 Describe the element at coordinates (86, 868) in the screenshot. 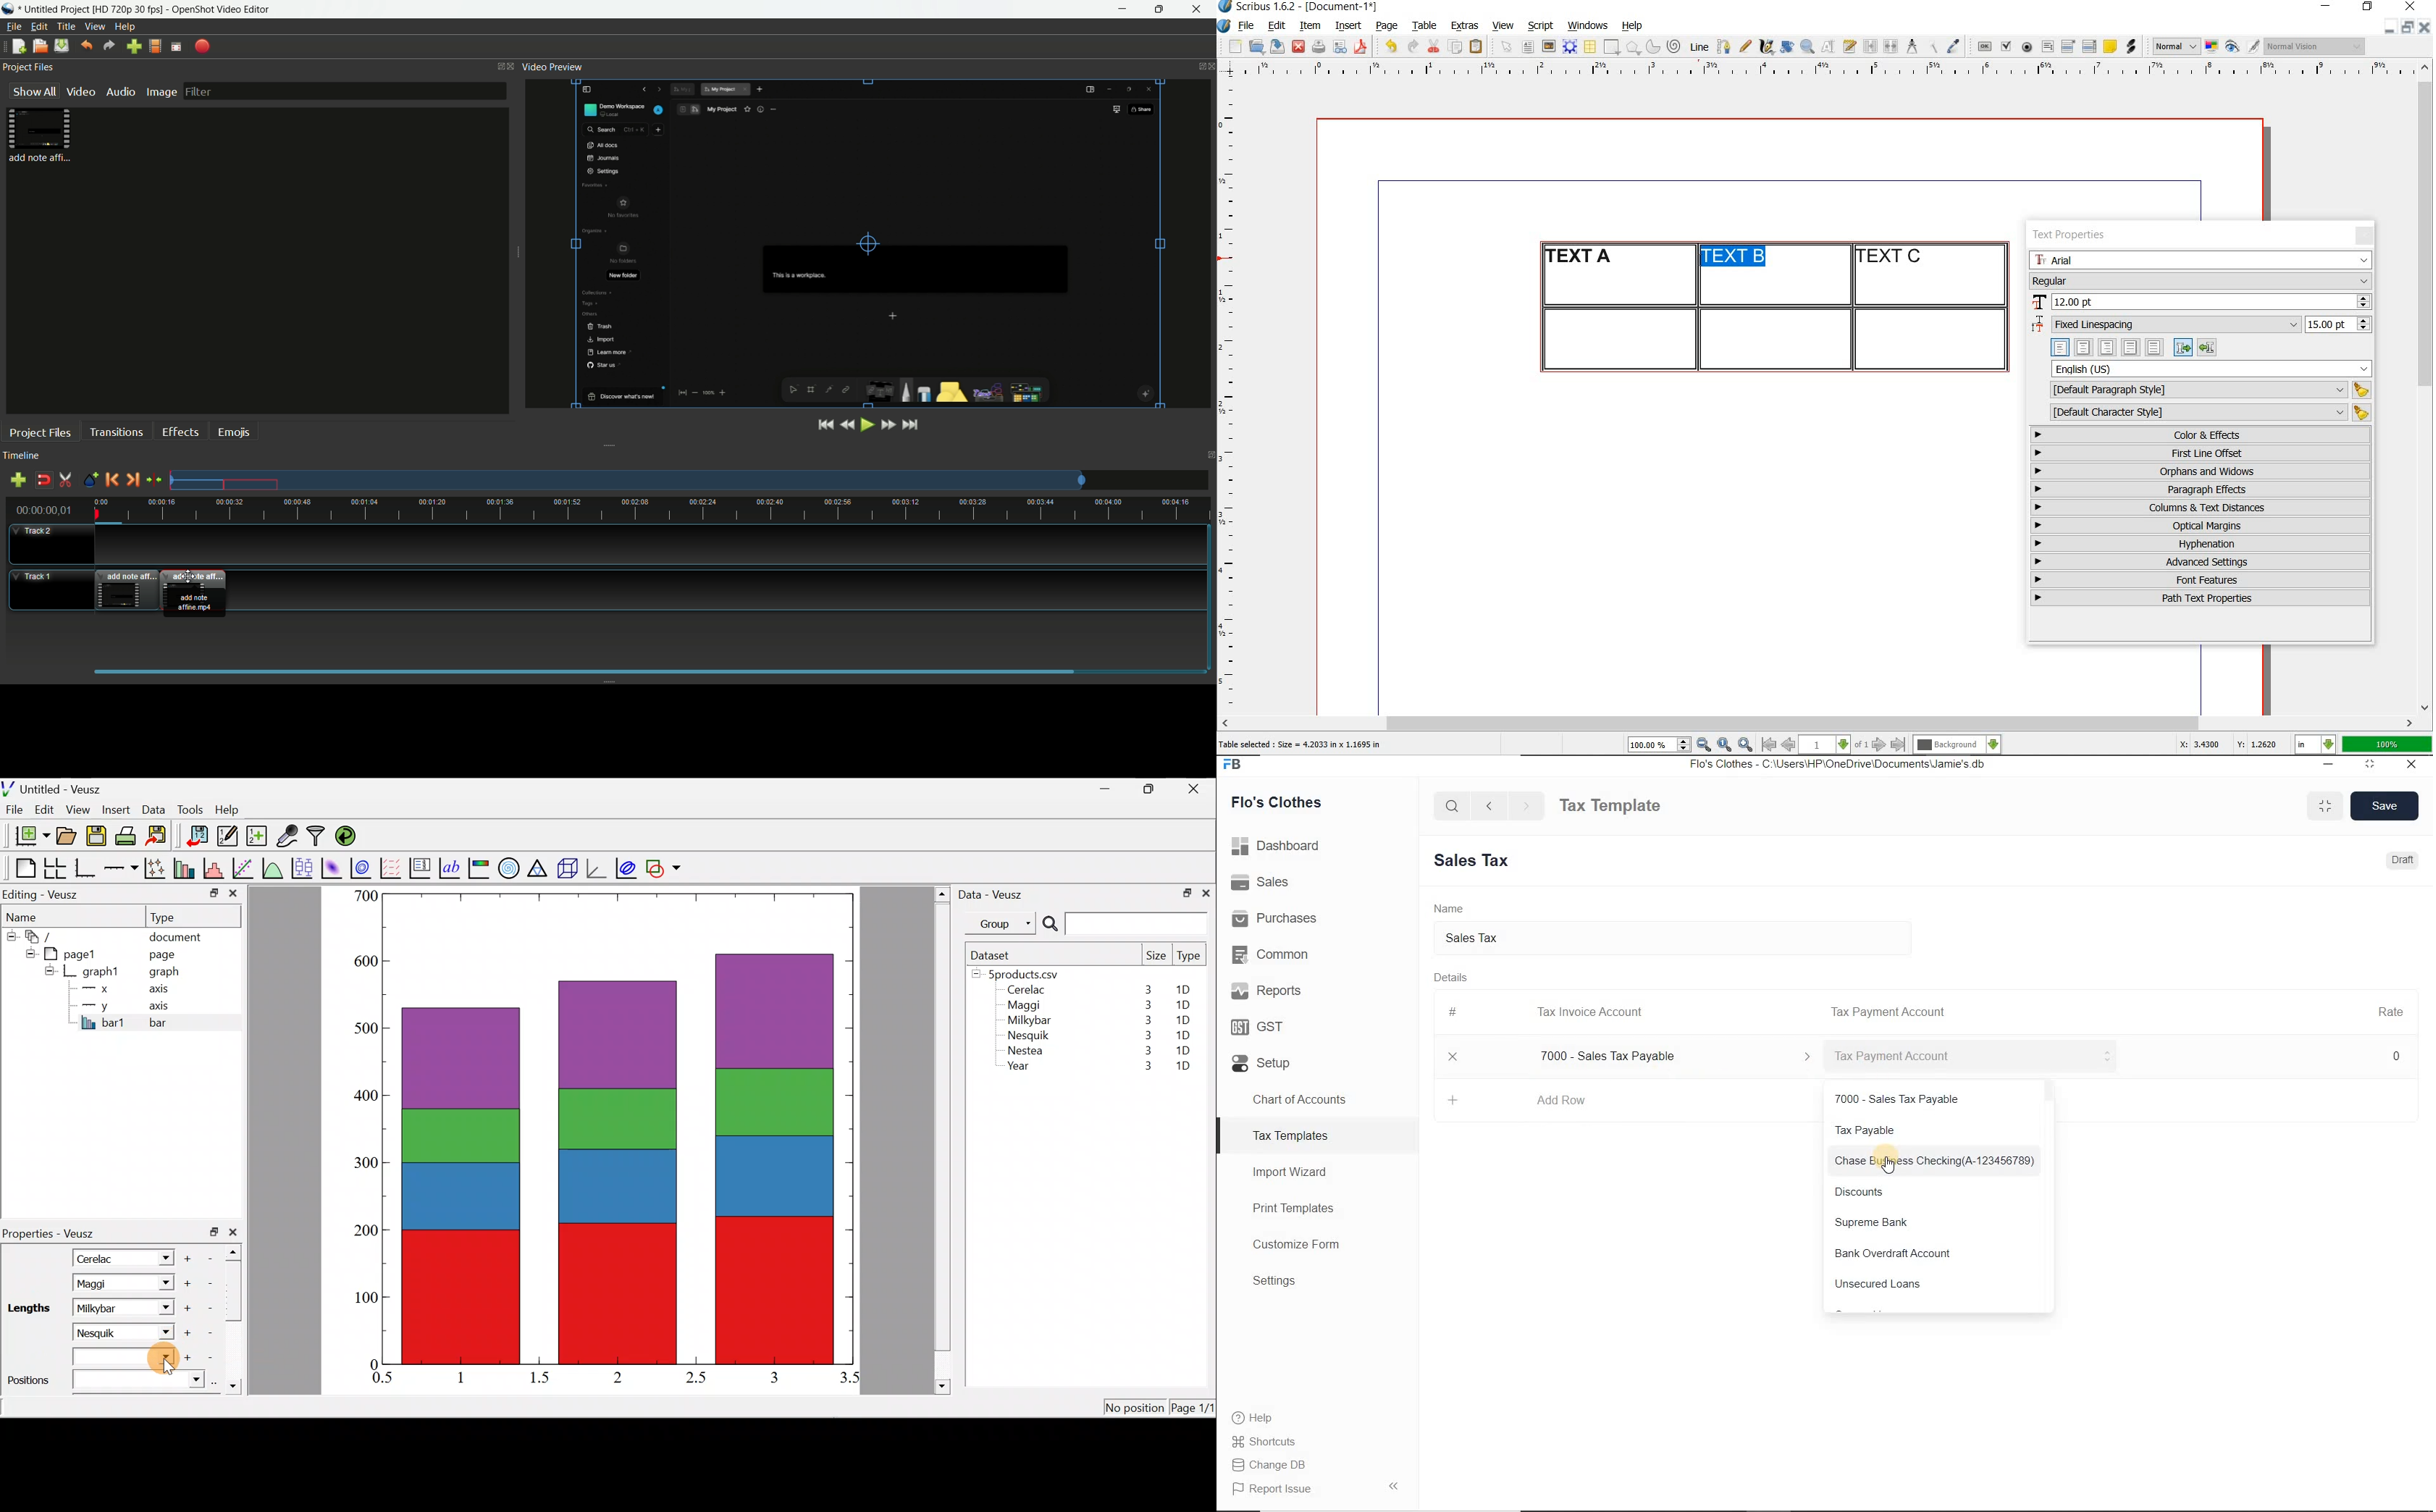

I see `Base graph` at that location.